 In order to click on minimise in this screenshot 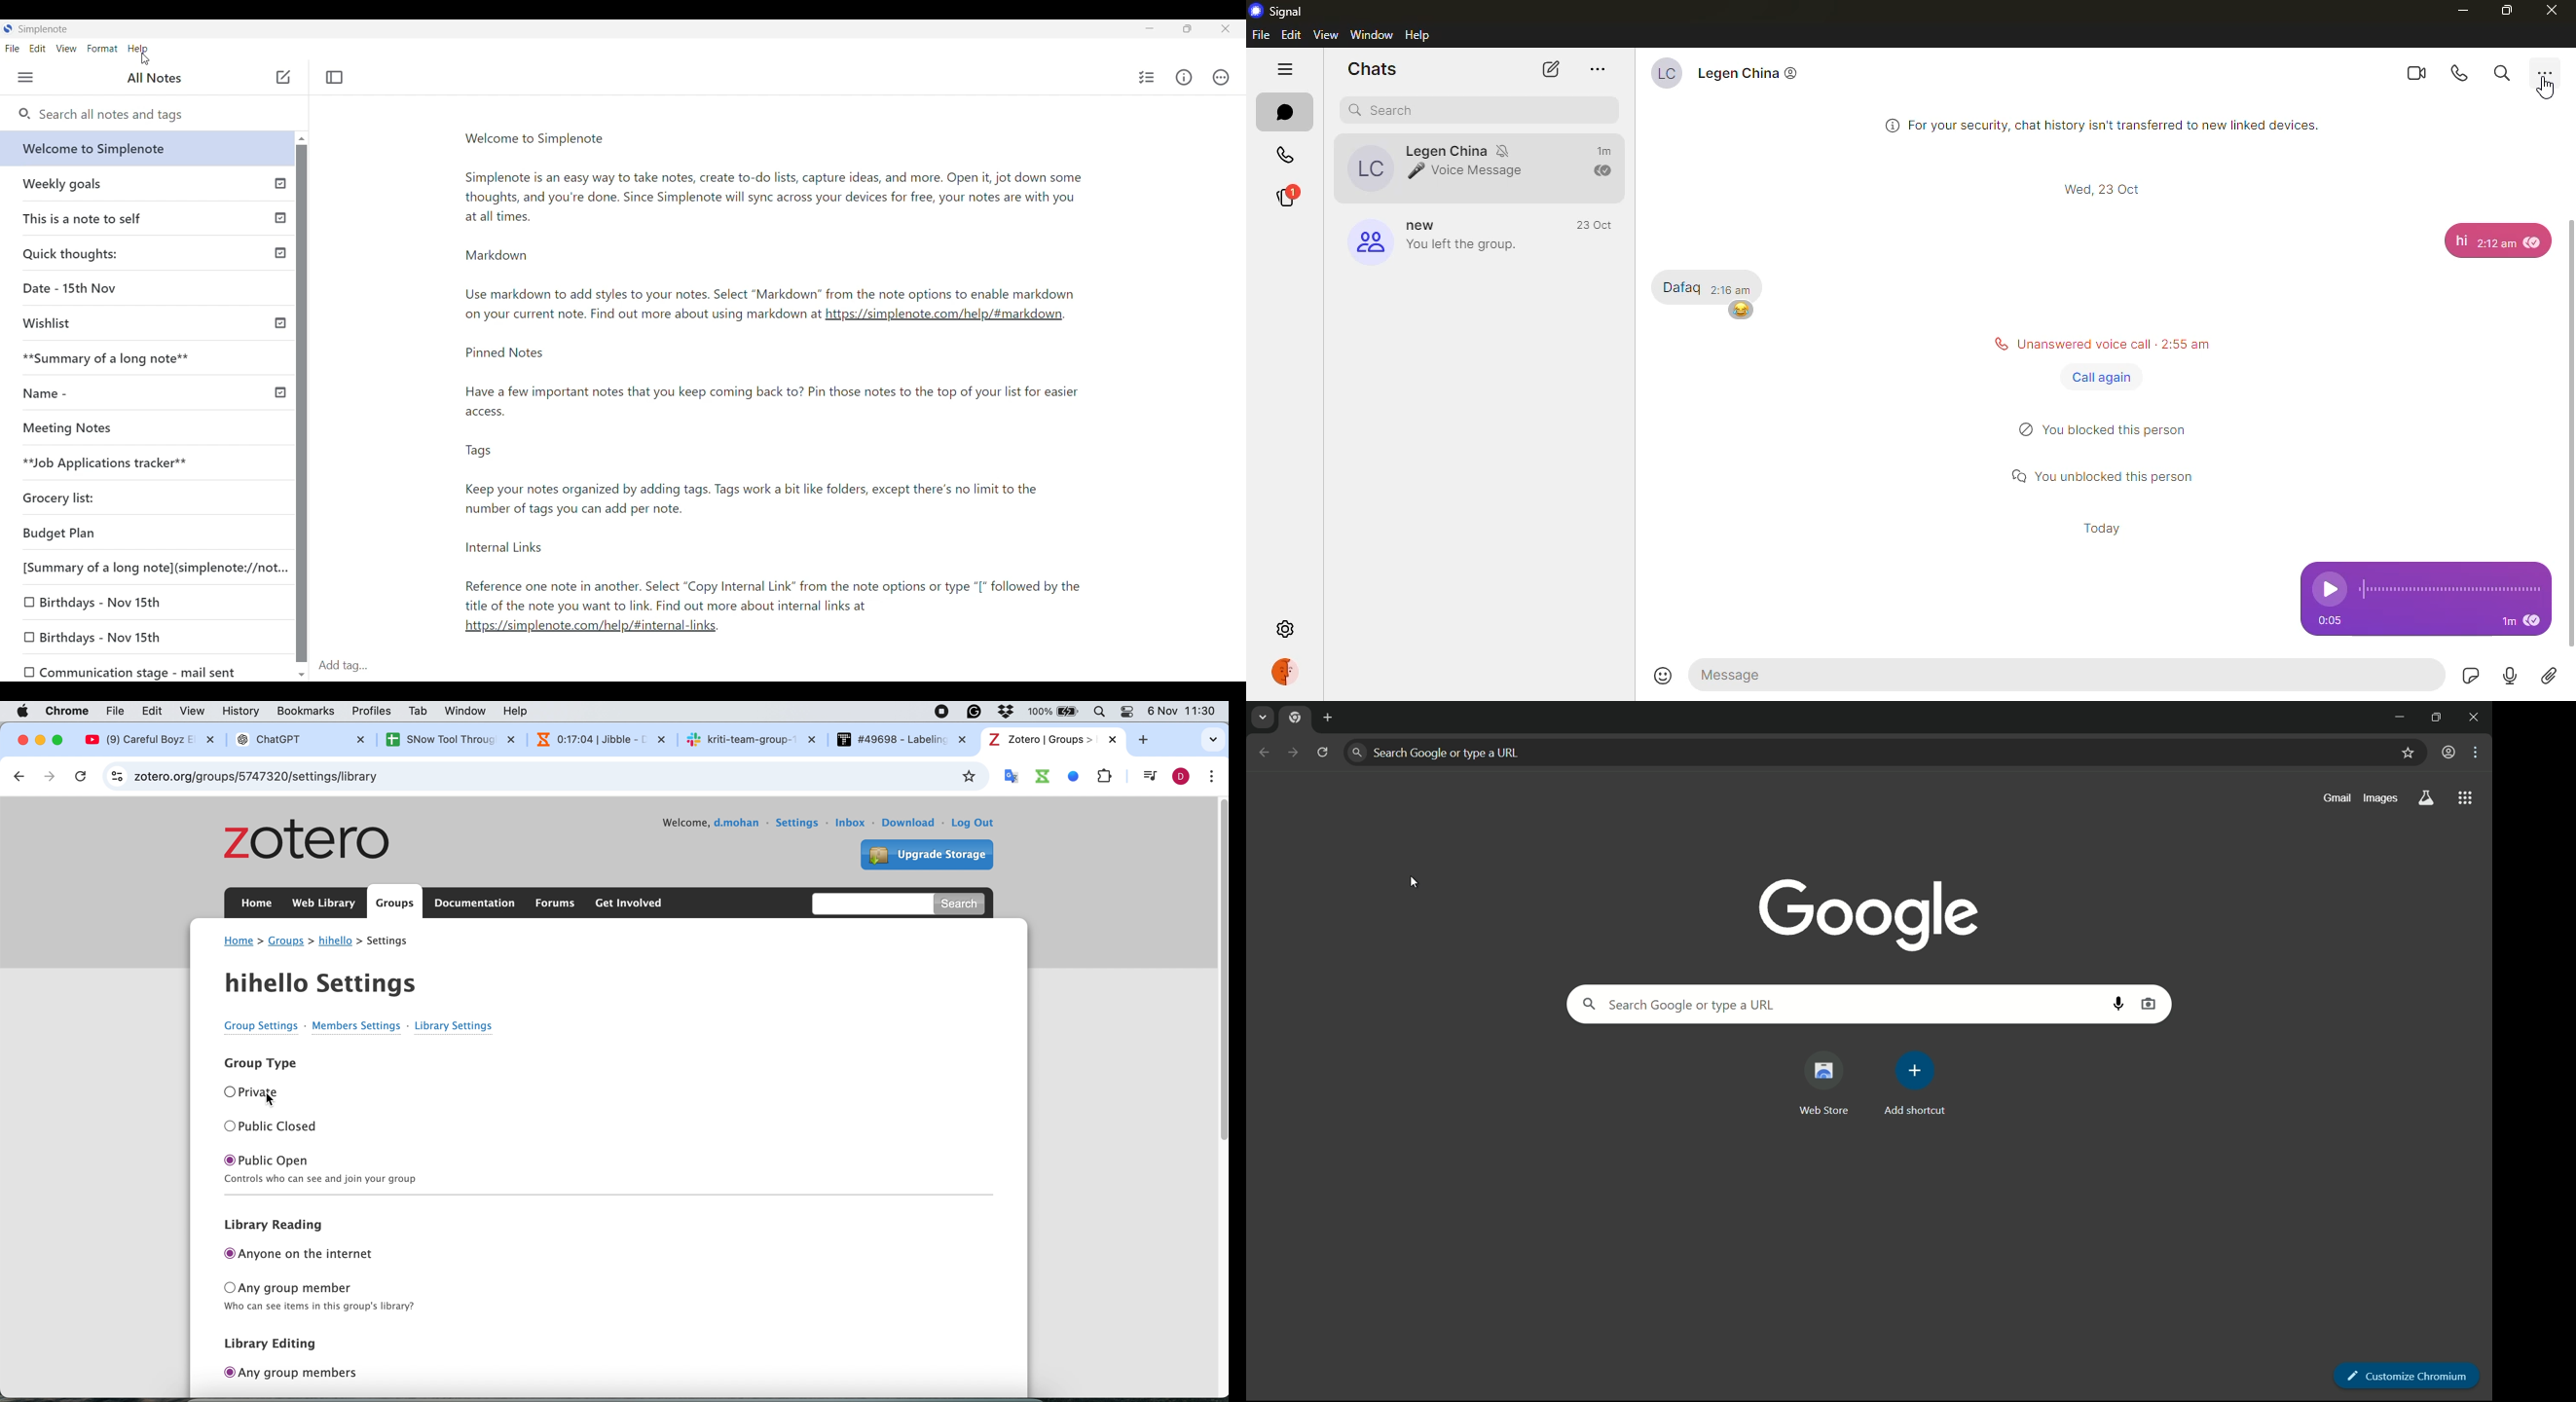, I will do `click(41, 741)`.